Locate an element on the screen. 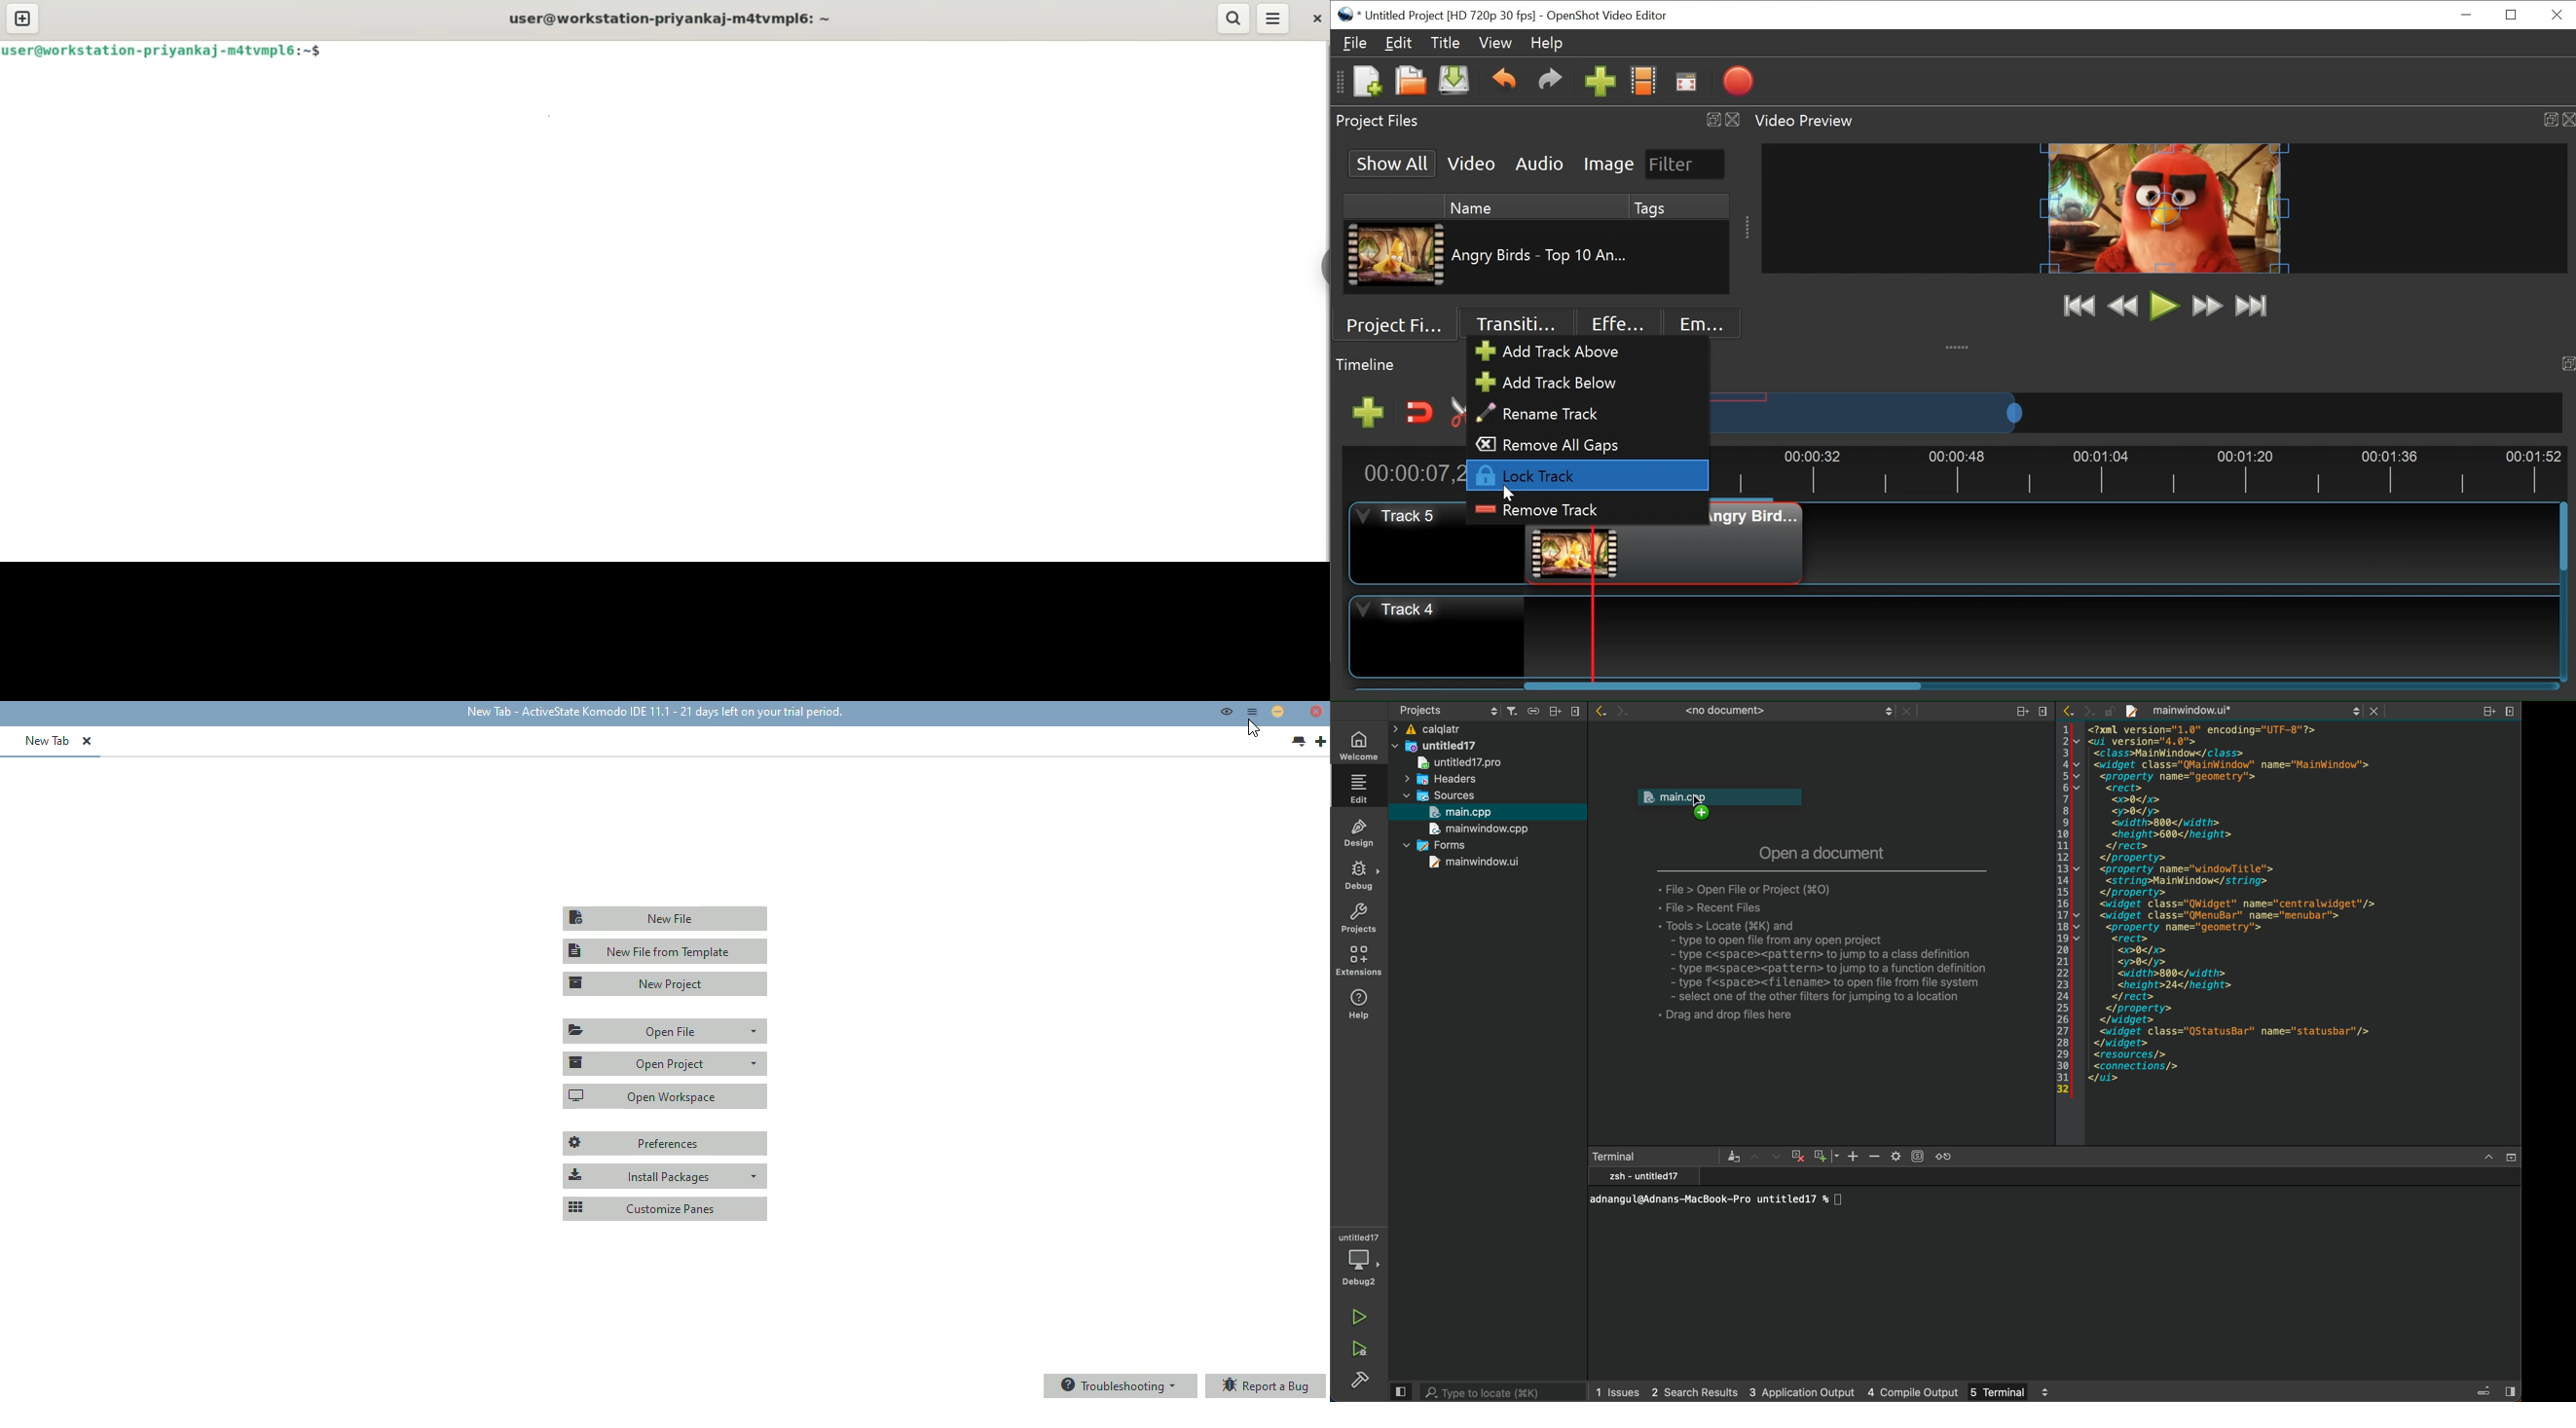  run and debug is located at coordinates (1364, 1346).